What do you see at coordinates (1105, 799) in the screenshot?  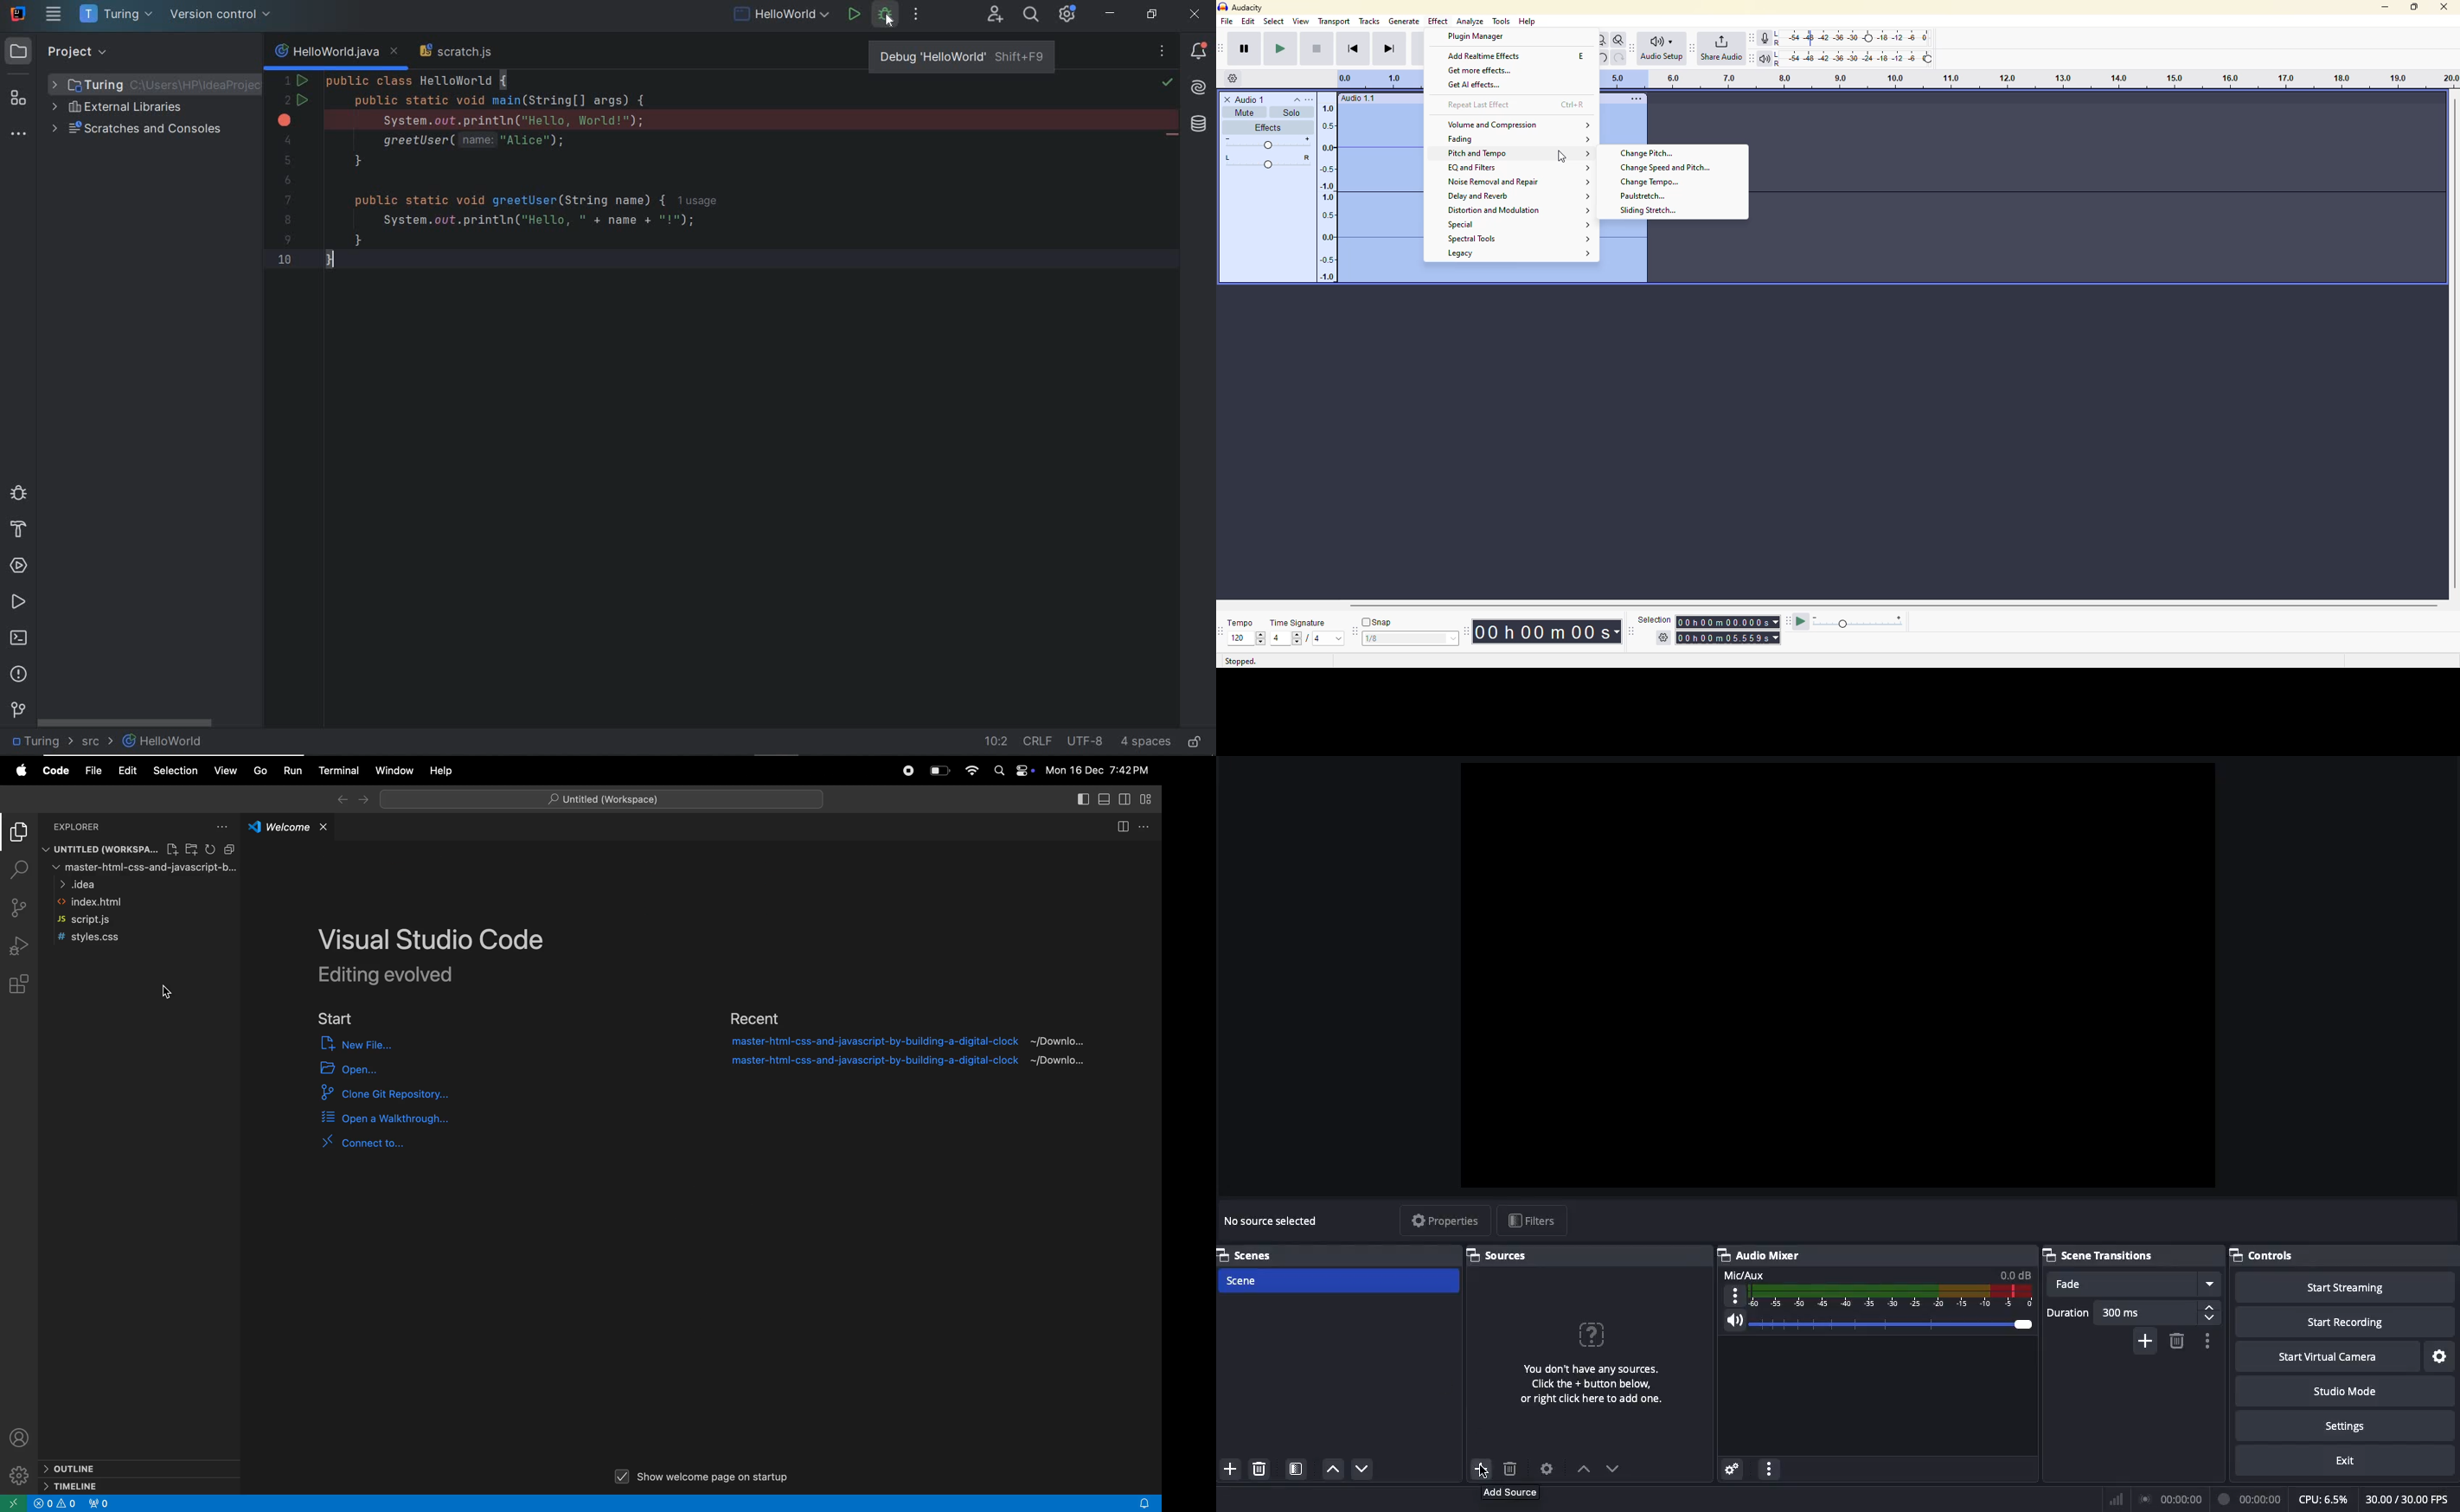 I see `toggle primary sidebar` at bounding box center [1105, 799].